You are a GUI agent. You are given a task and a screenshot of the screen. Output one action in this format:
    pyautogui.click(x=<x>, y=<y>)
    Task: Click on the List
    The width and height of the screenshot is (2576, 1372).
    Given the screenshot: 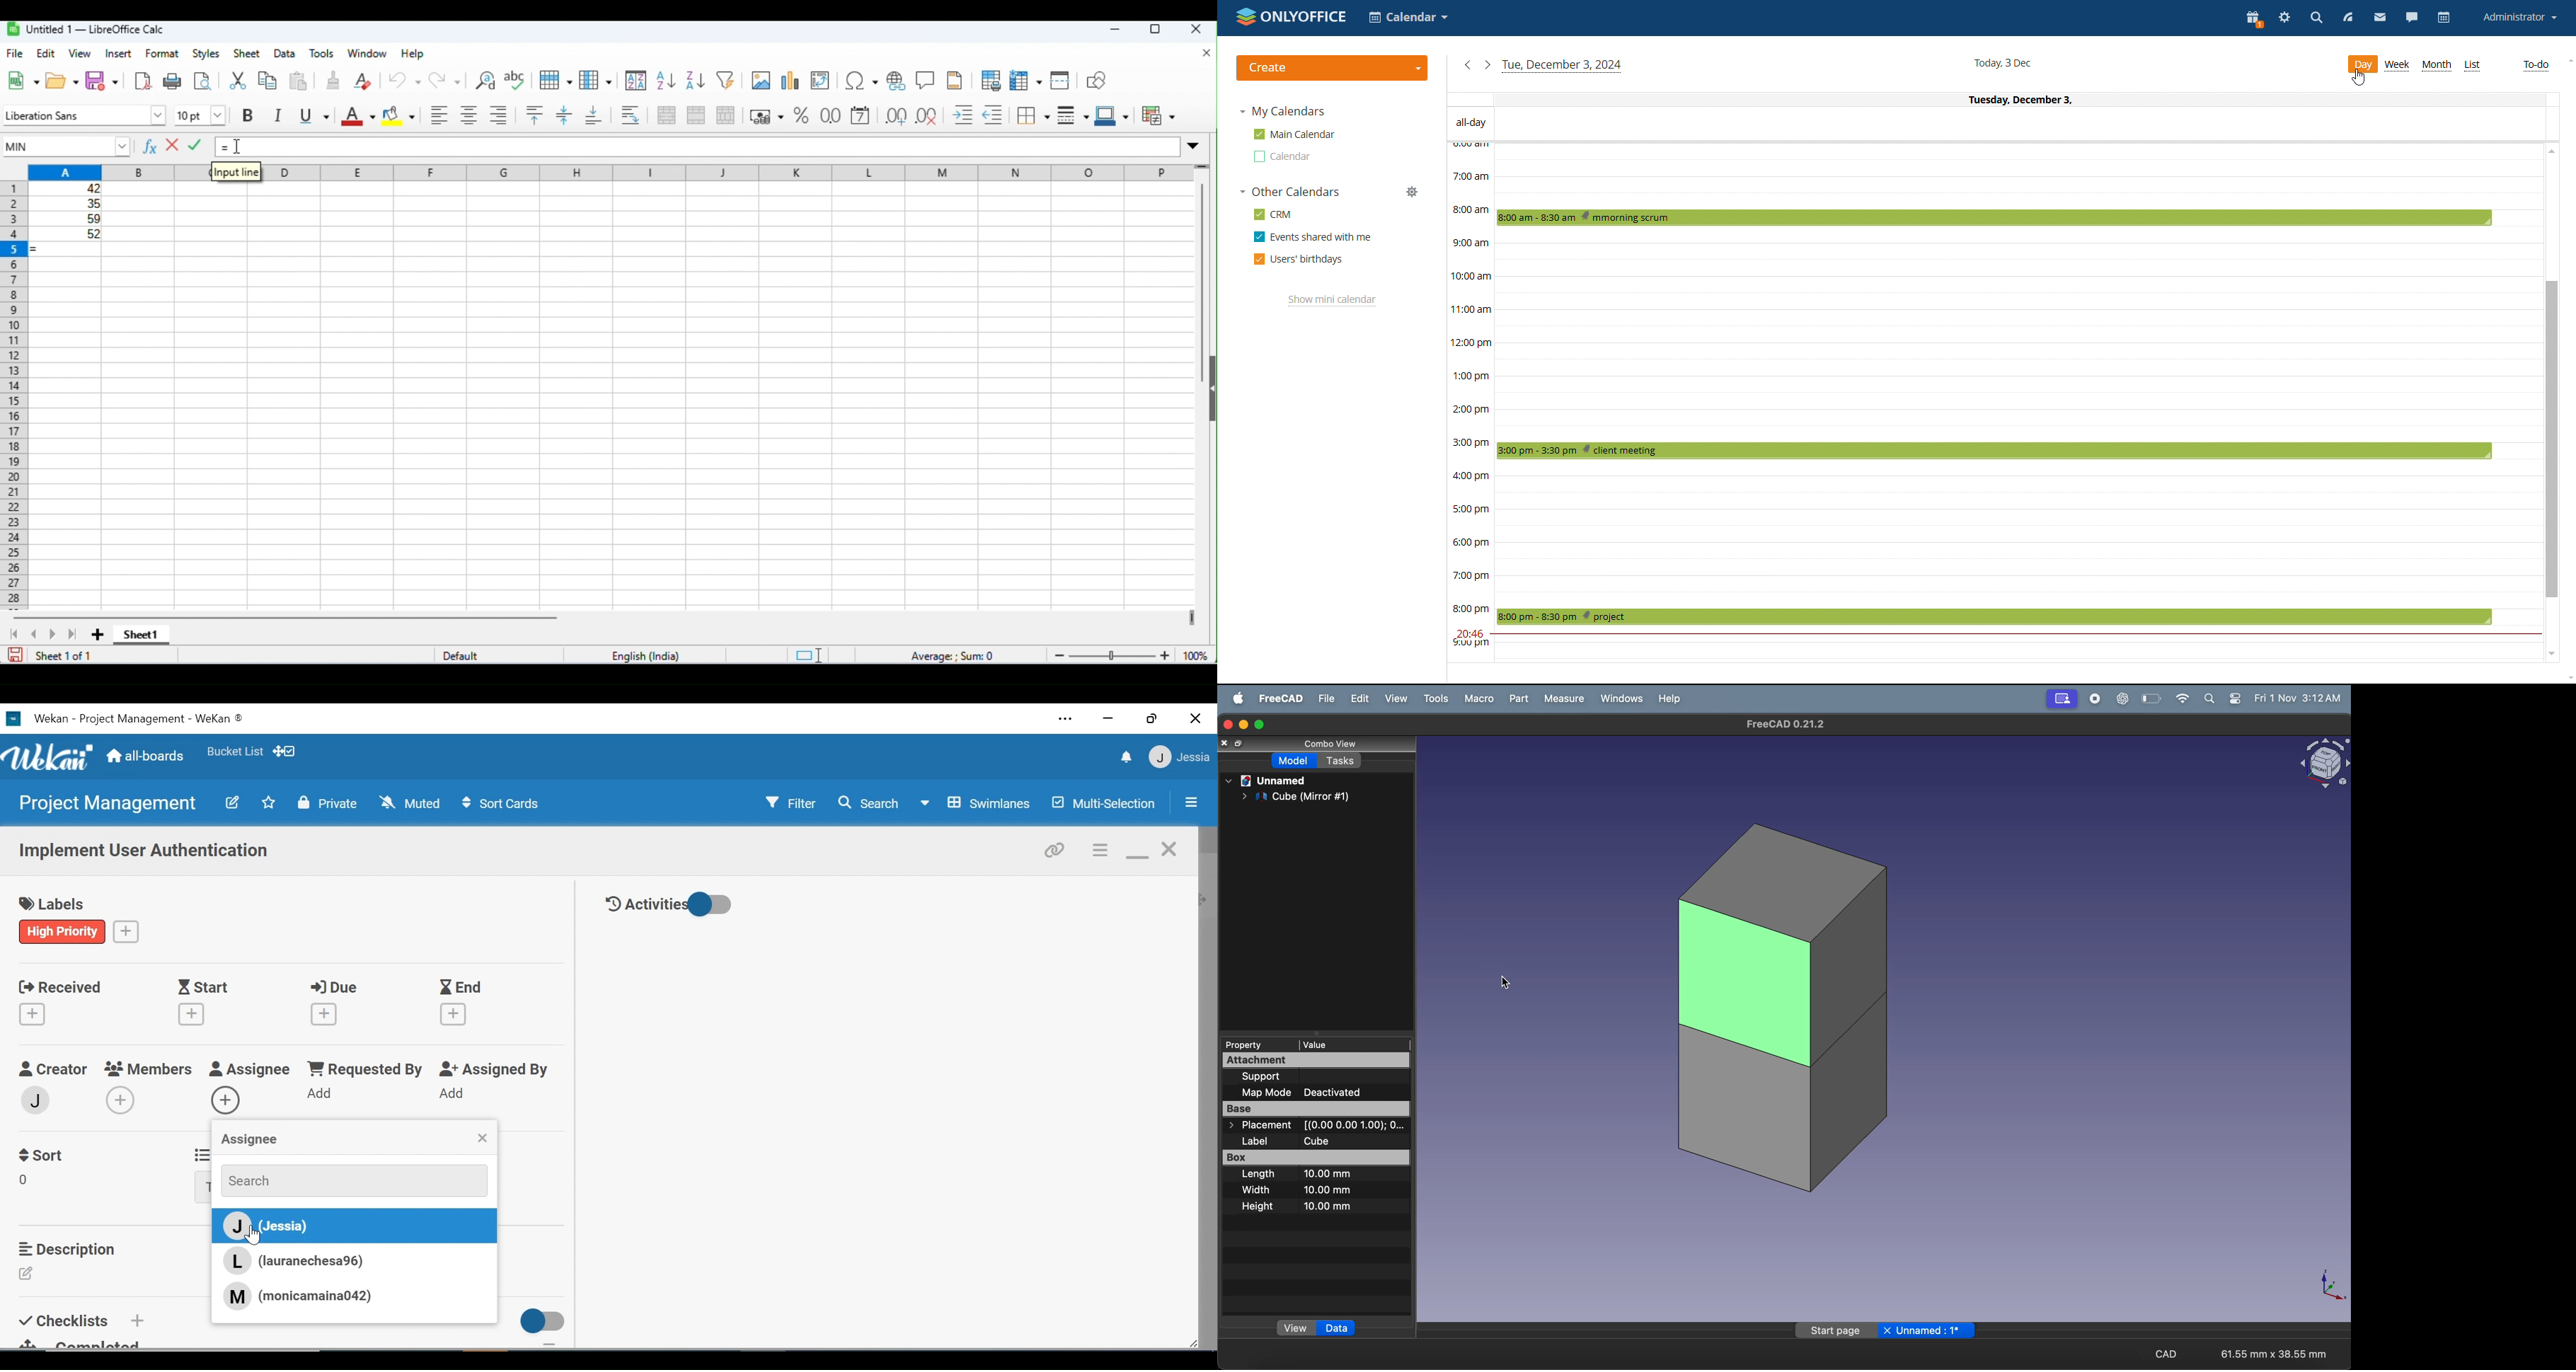 What is the action you would take?
    pyautogui.click(x=200, y=1153)
    